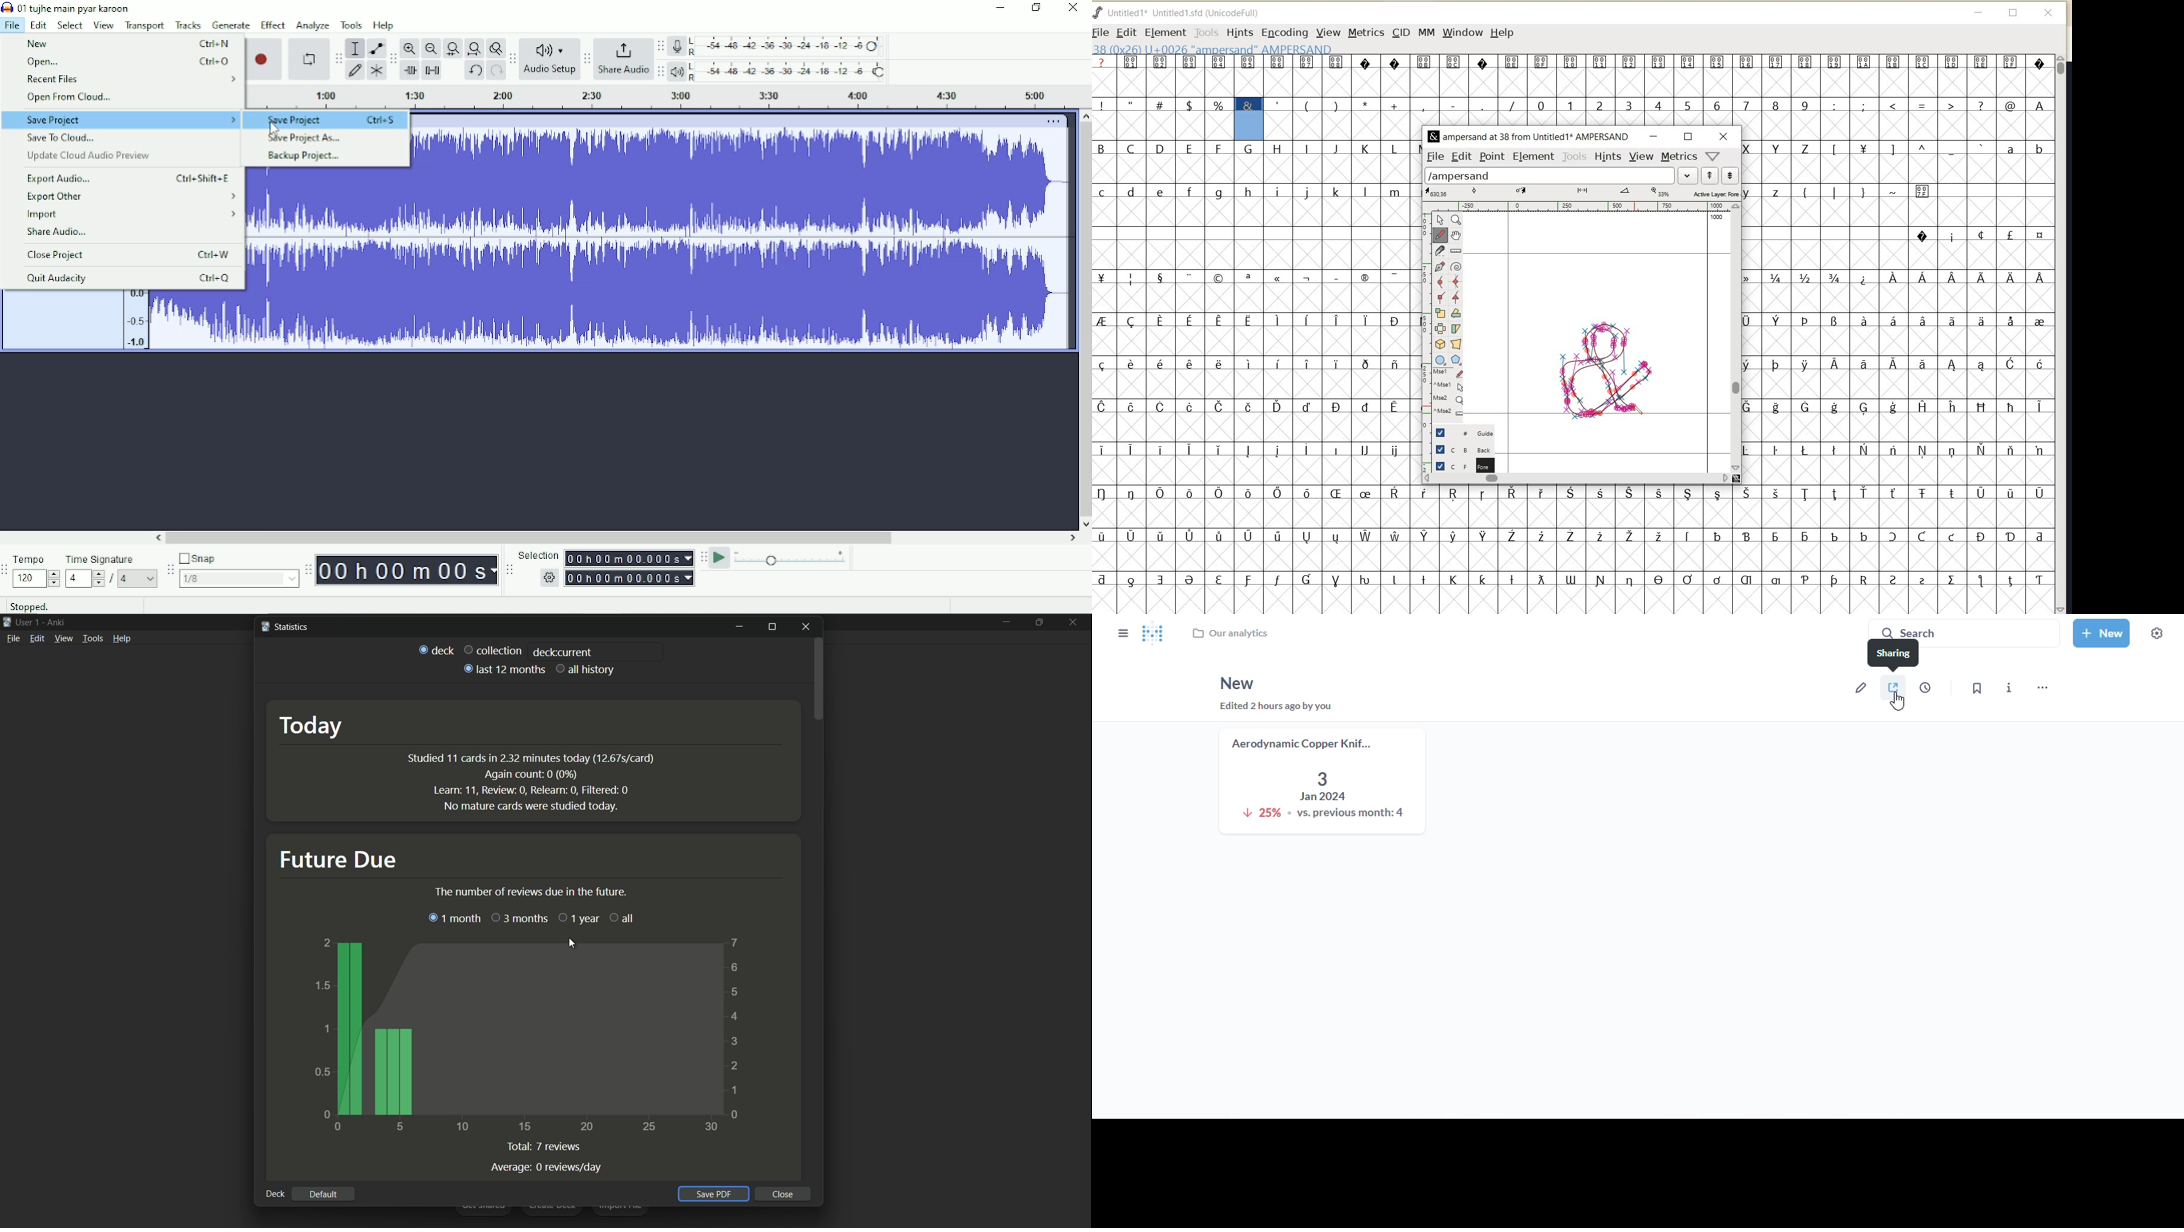  I want to click on default, so click(323, 1194).